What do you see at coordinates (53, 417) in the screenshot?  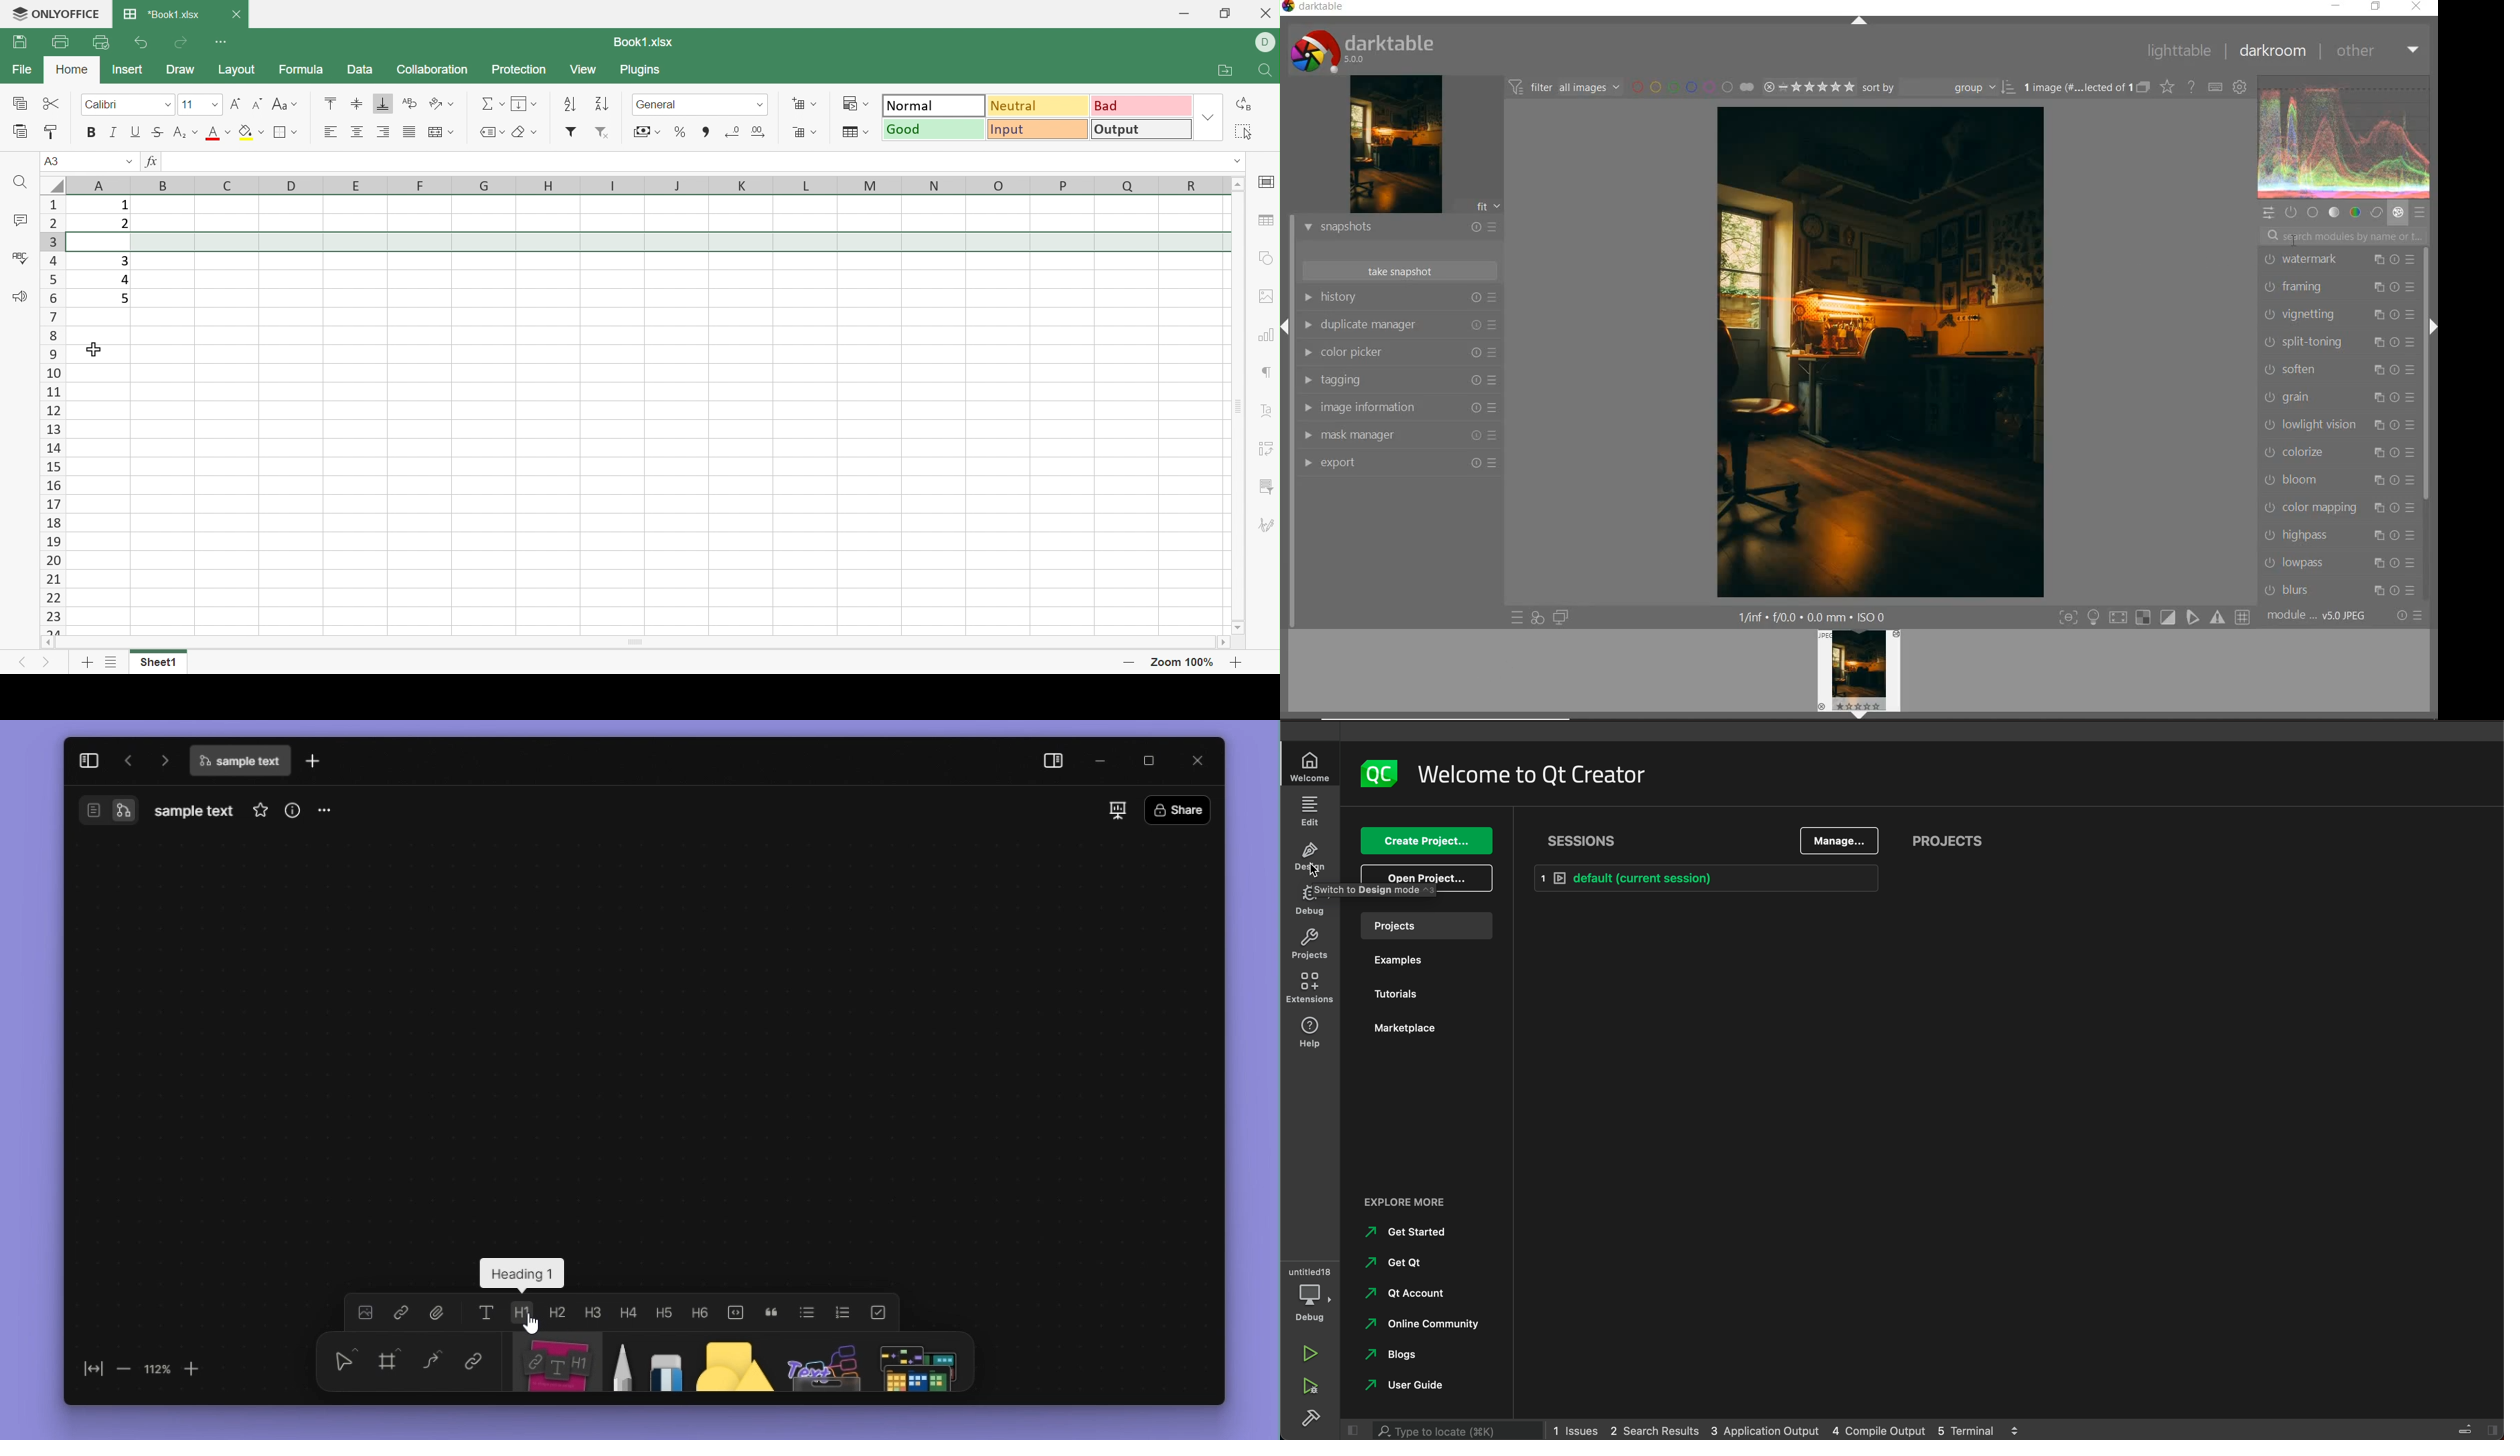 I see `Row numbers` at bounding box center [53, 417].